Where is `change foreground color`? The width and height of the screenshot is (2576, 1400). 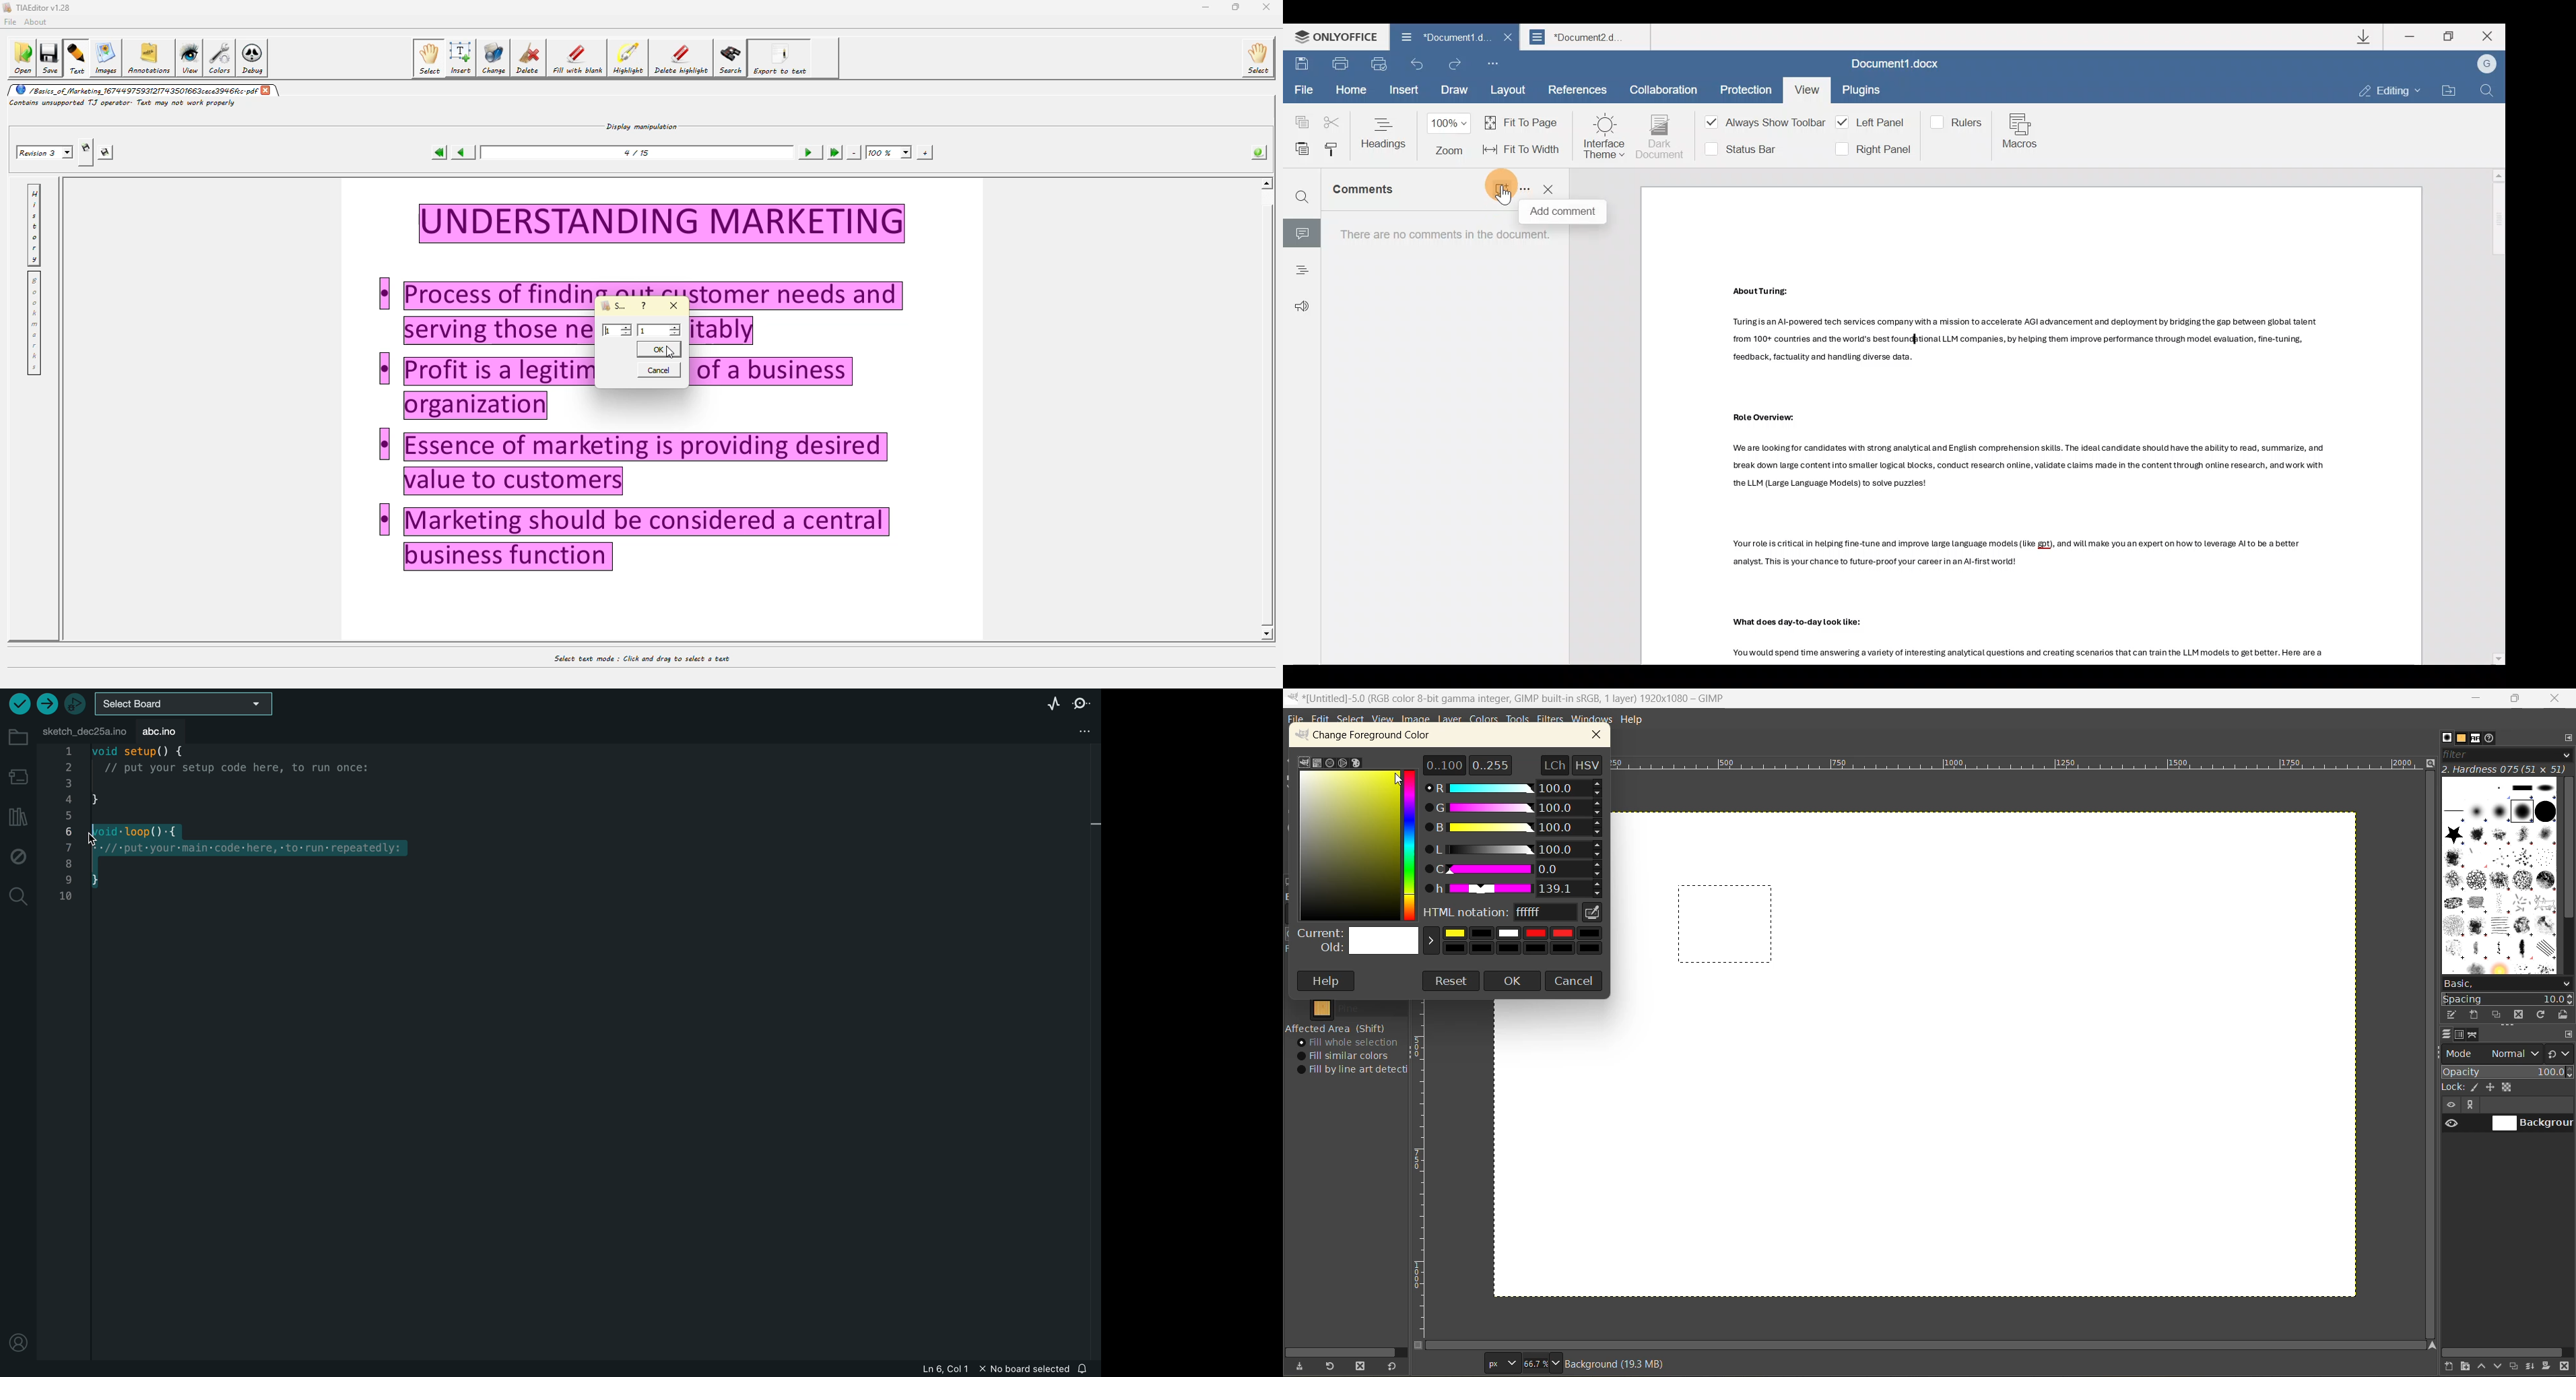 change foreground color is located at coordinates (1377, 738).